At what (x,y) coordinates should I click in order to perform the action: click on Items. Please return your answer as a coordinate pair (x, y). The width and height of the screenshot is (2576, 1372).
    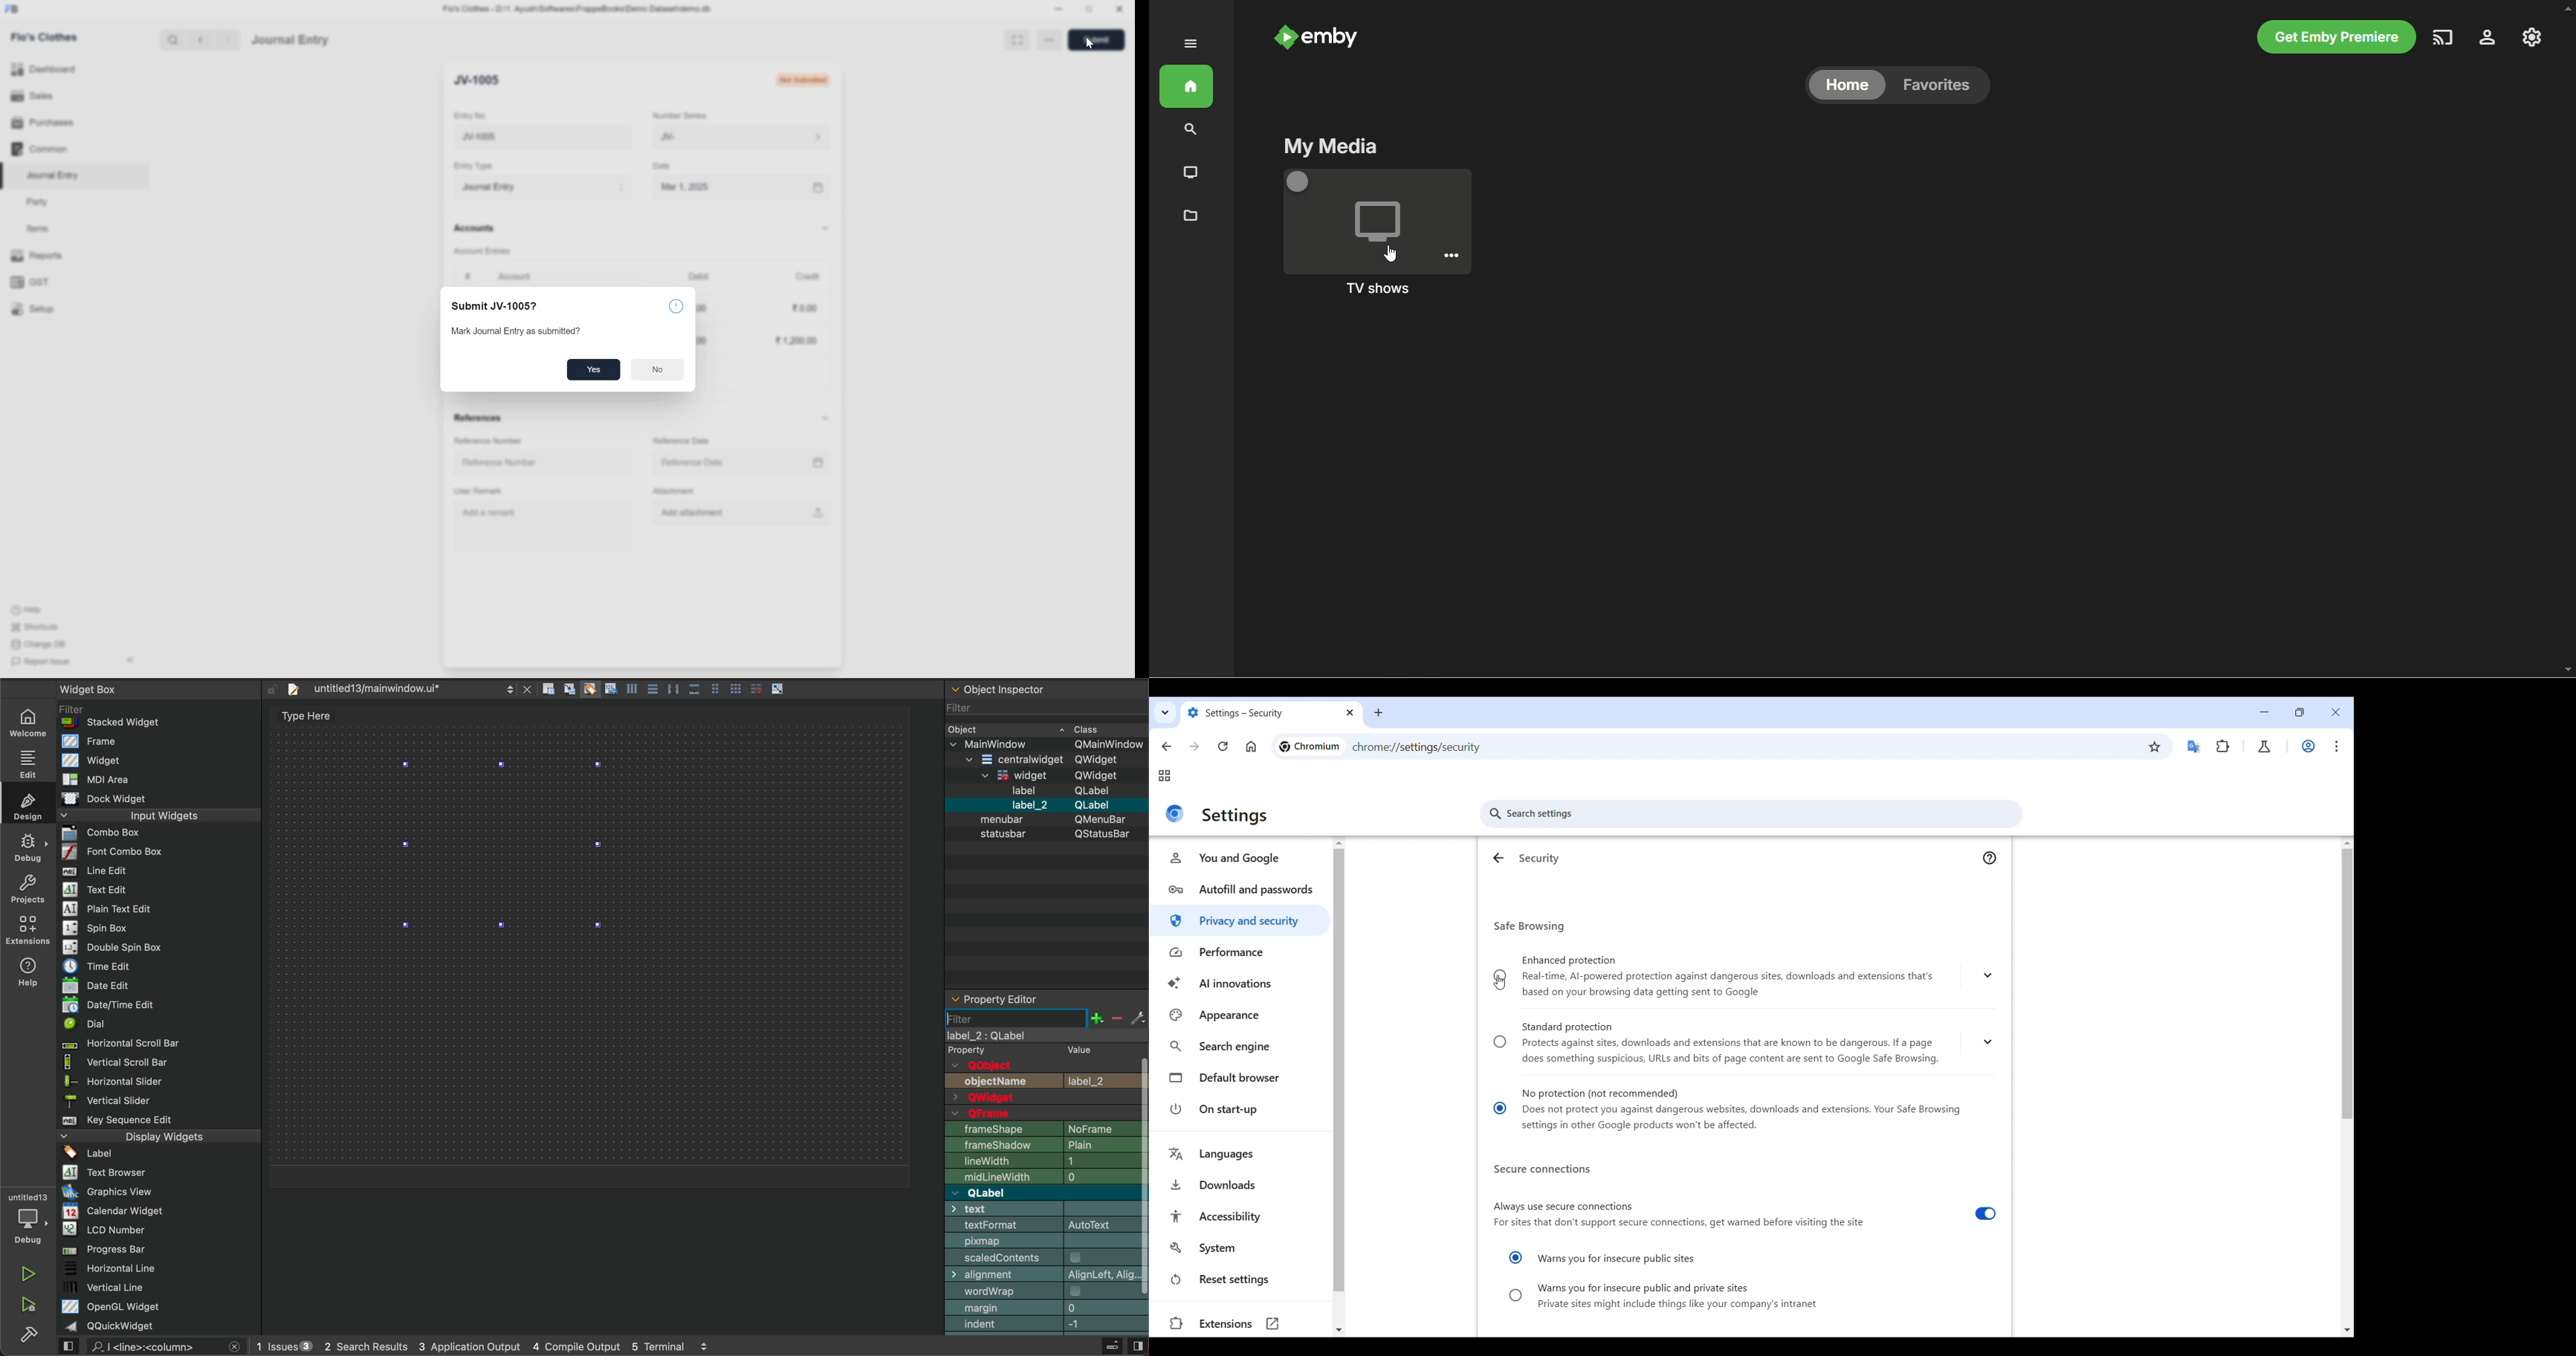
    Looking at the image, I should click on (37, 228).